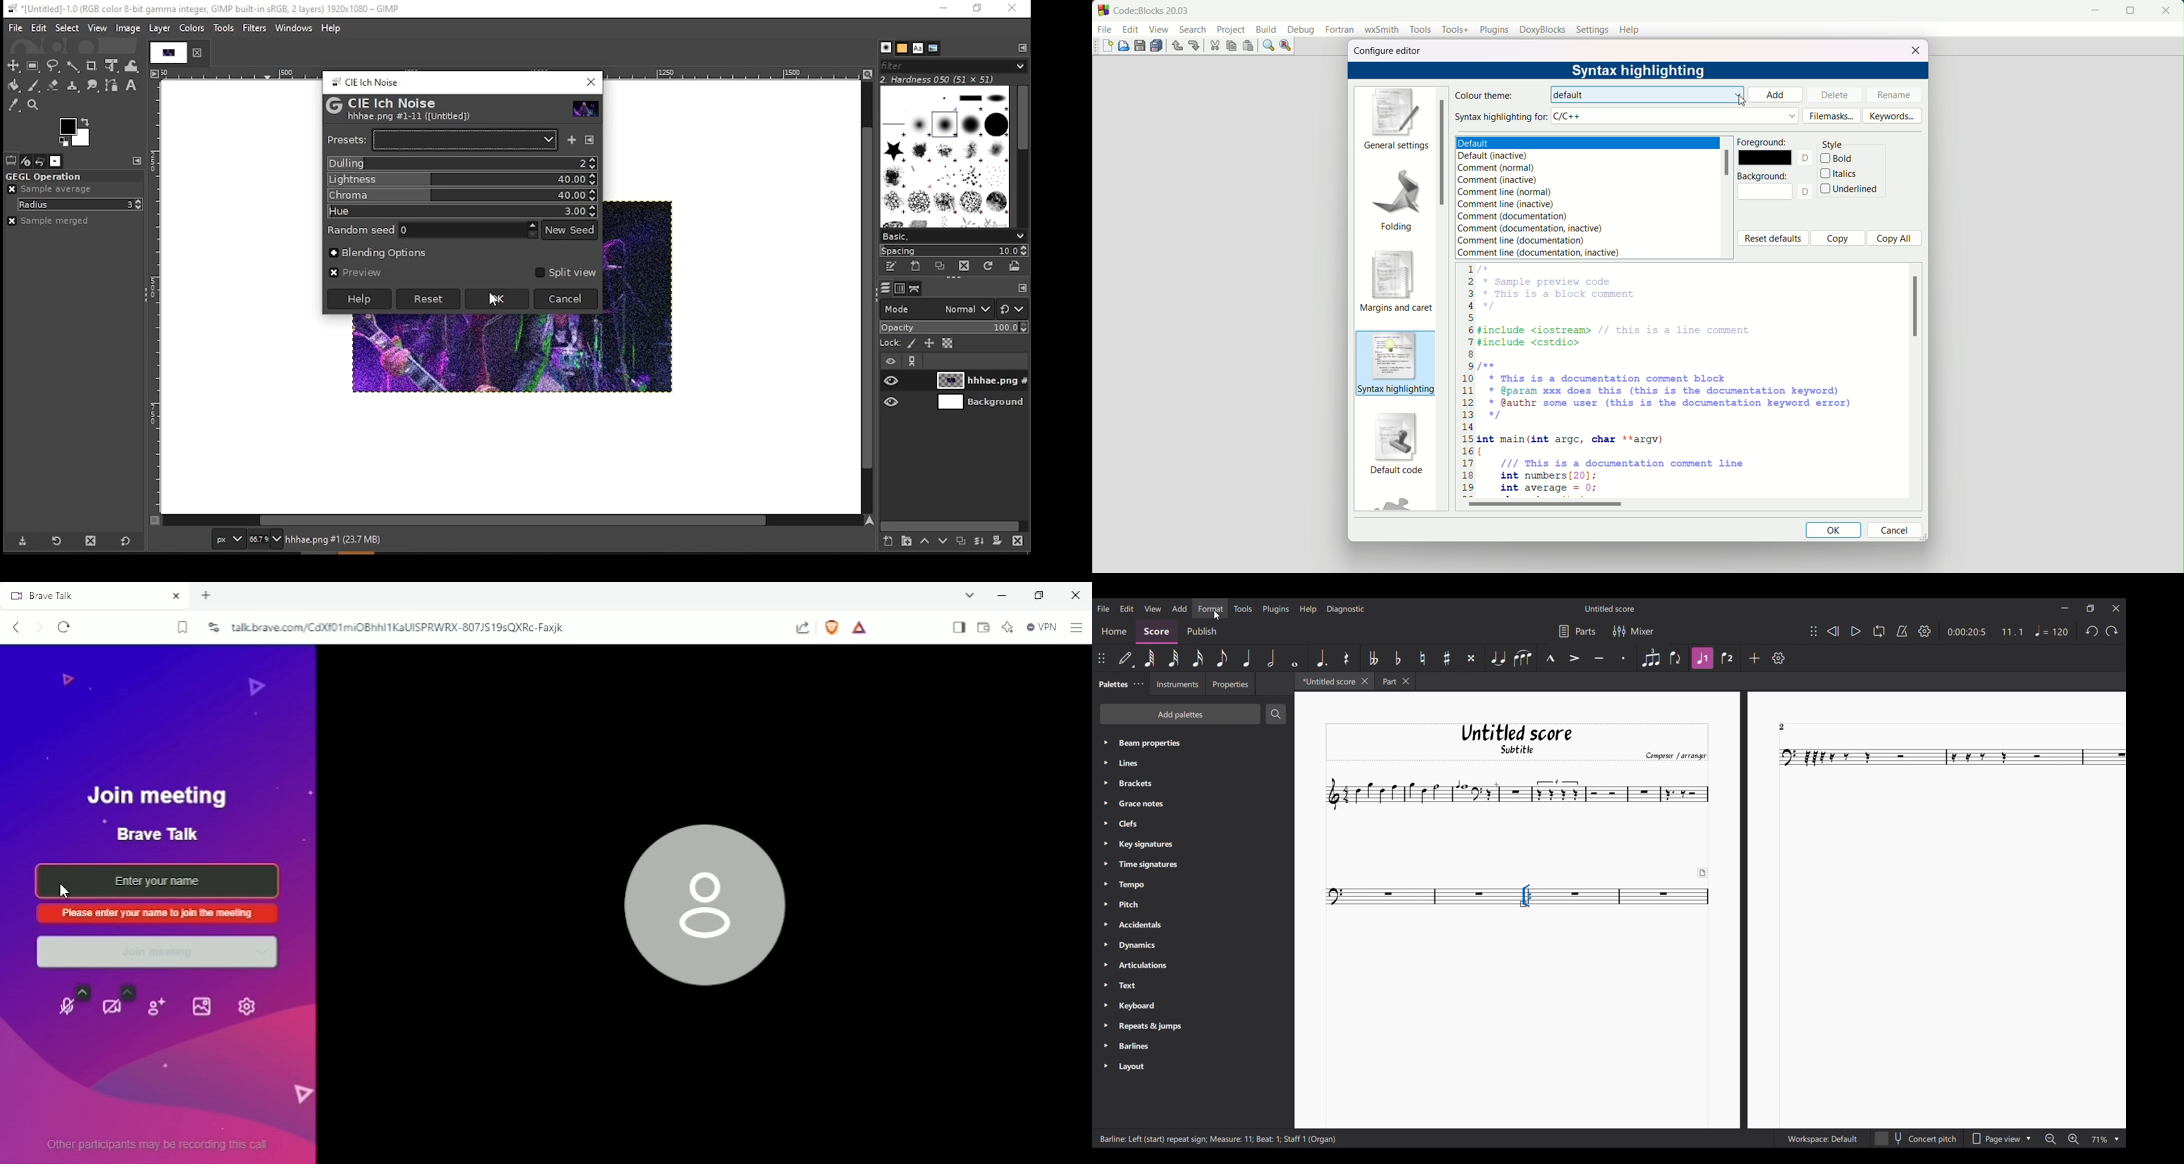  What do you see at coordinates (132, 65) in the screenshot?
I see `warp transform tool` at bounding box center [132, 65].